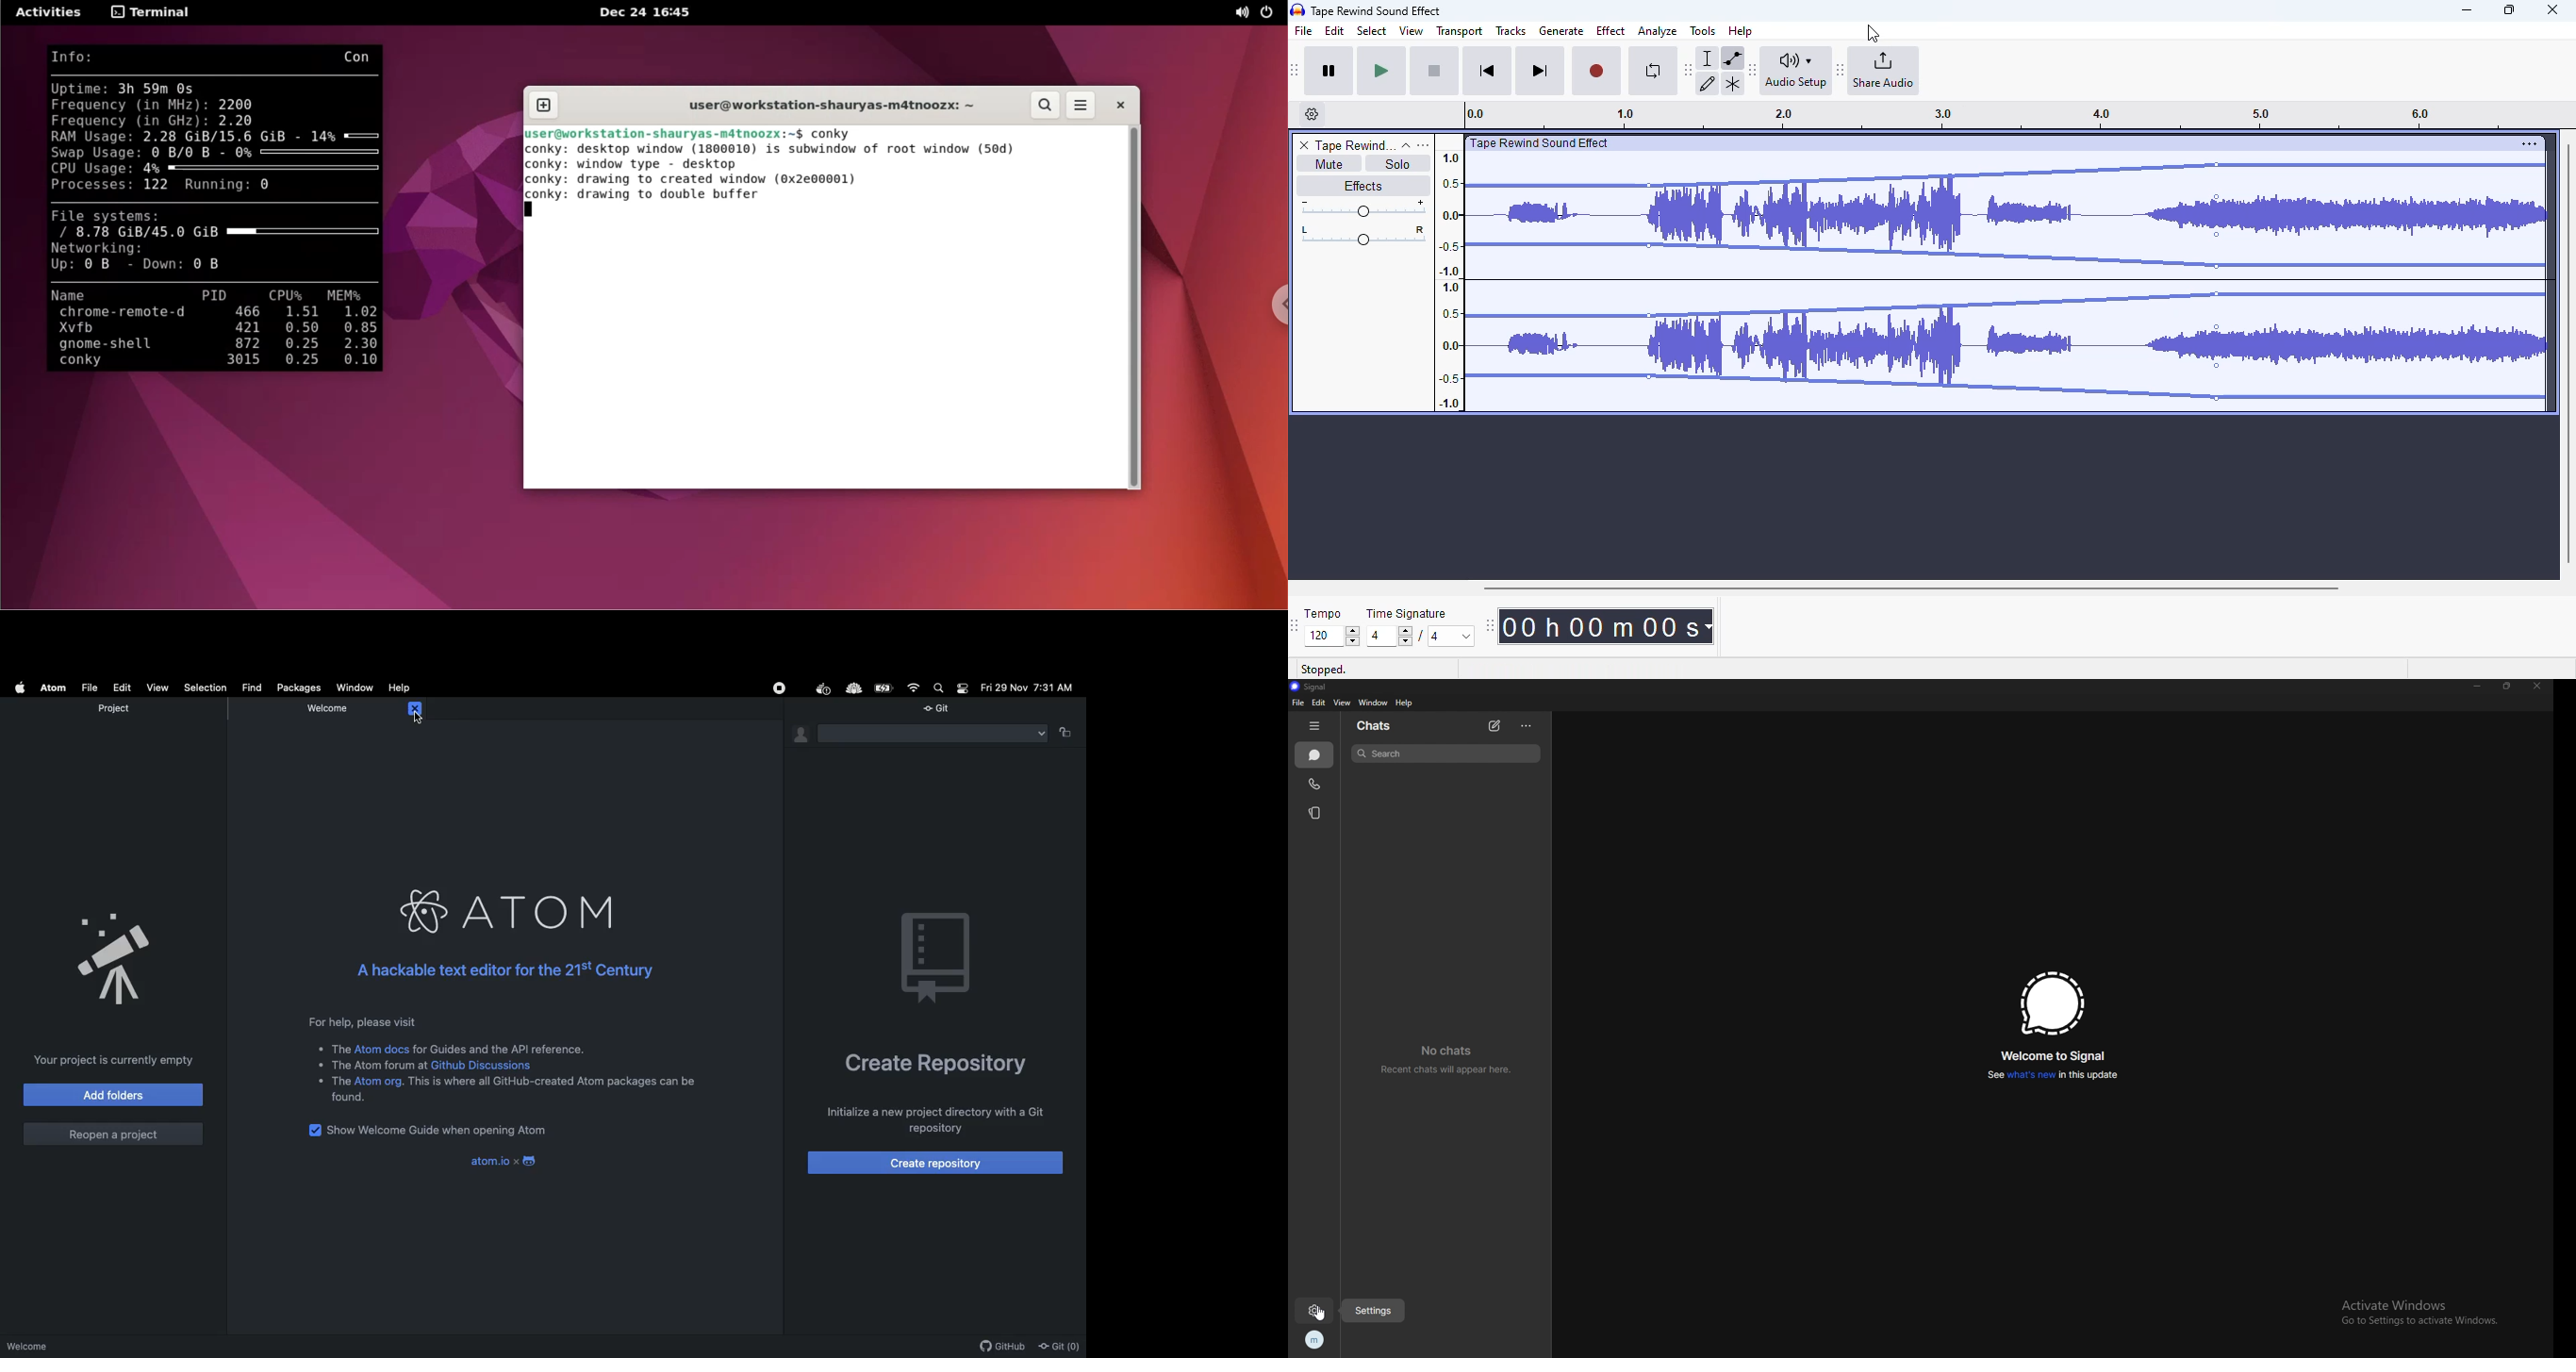  I want to click on Input for tempo, so click(1331, 637).